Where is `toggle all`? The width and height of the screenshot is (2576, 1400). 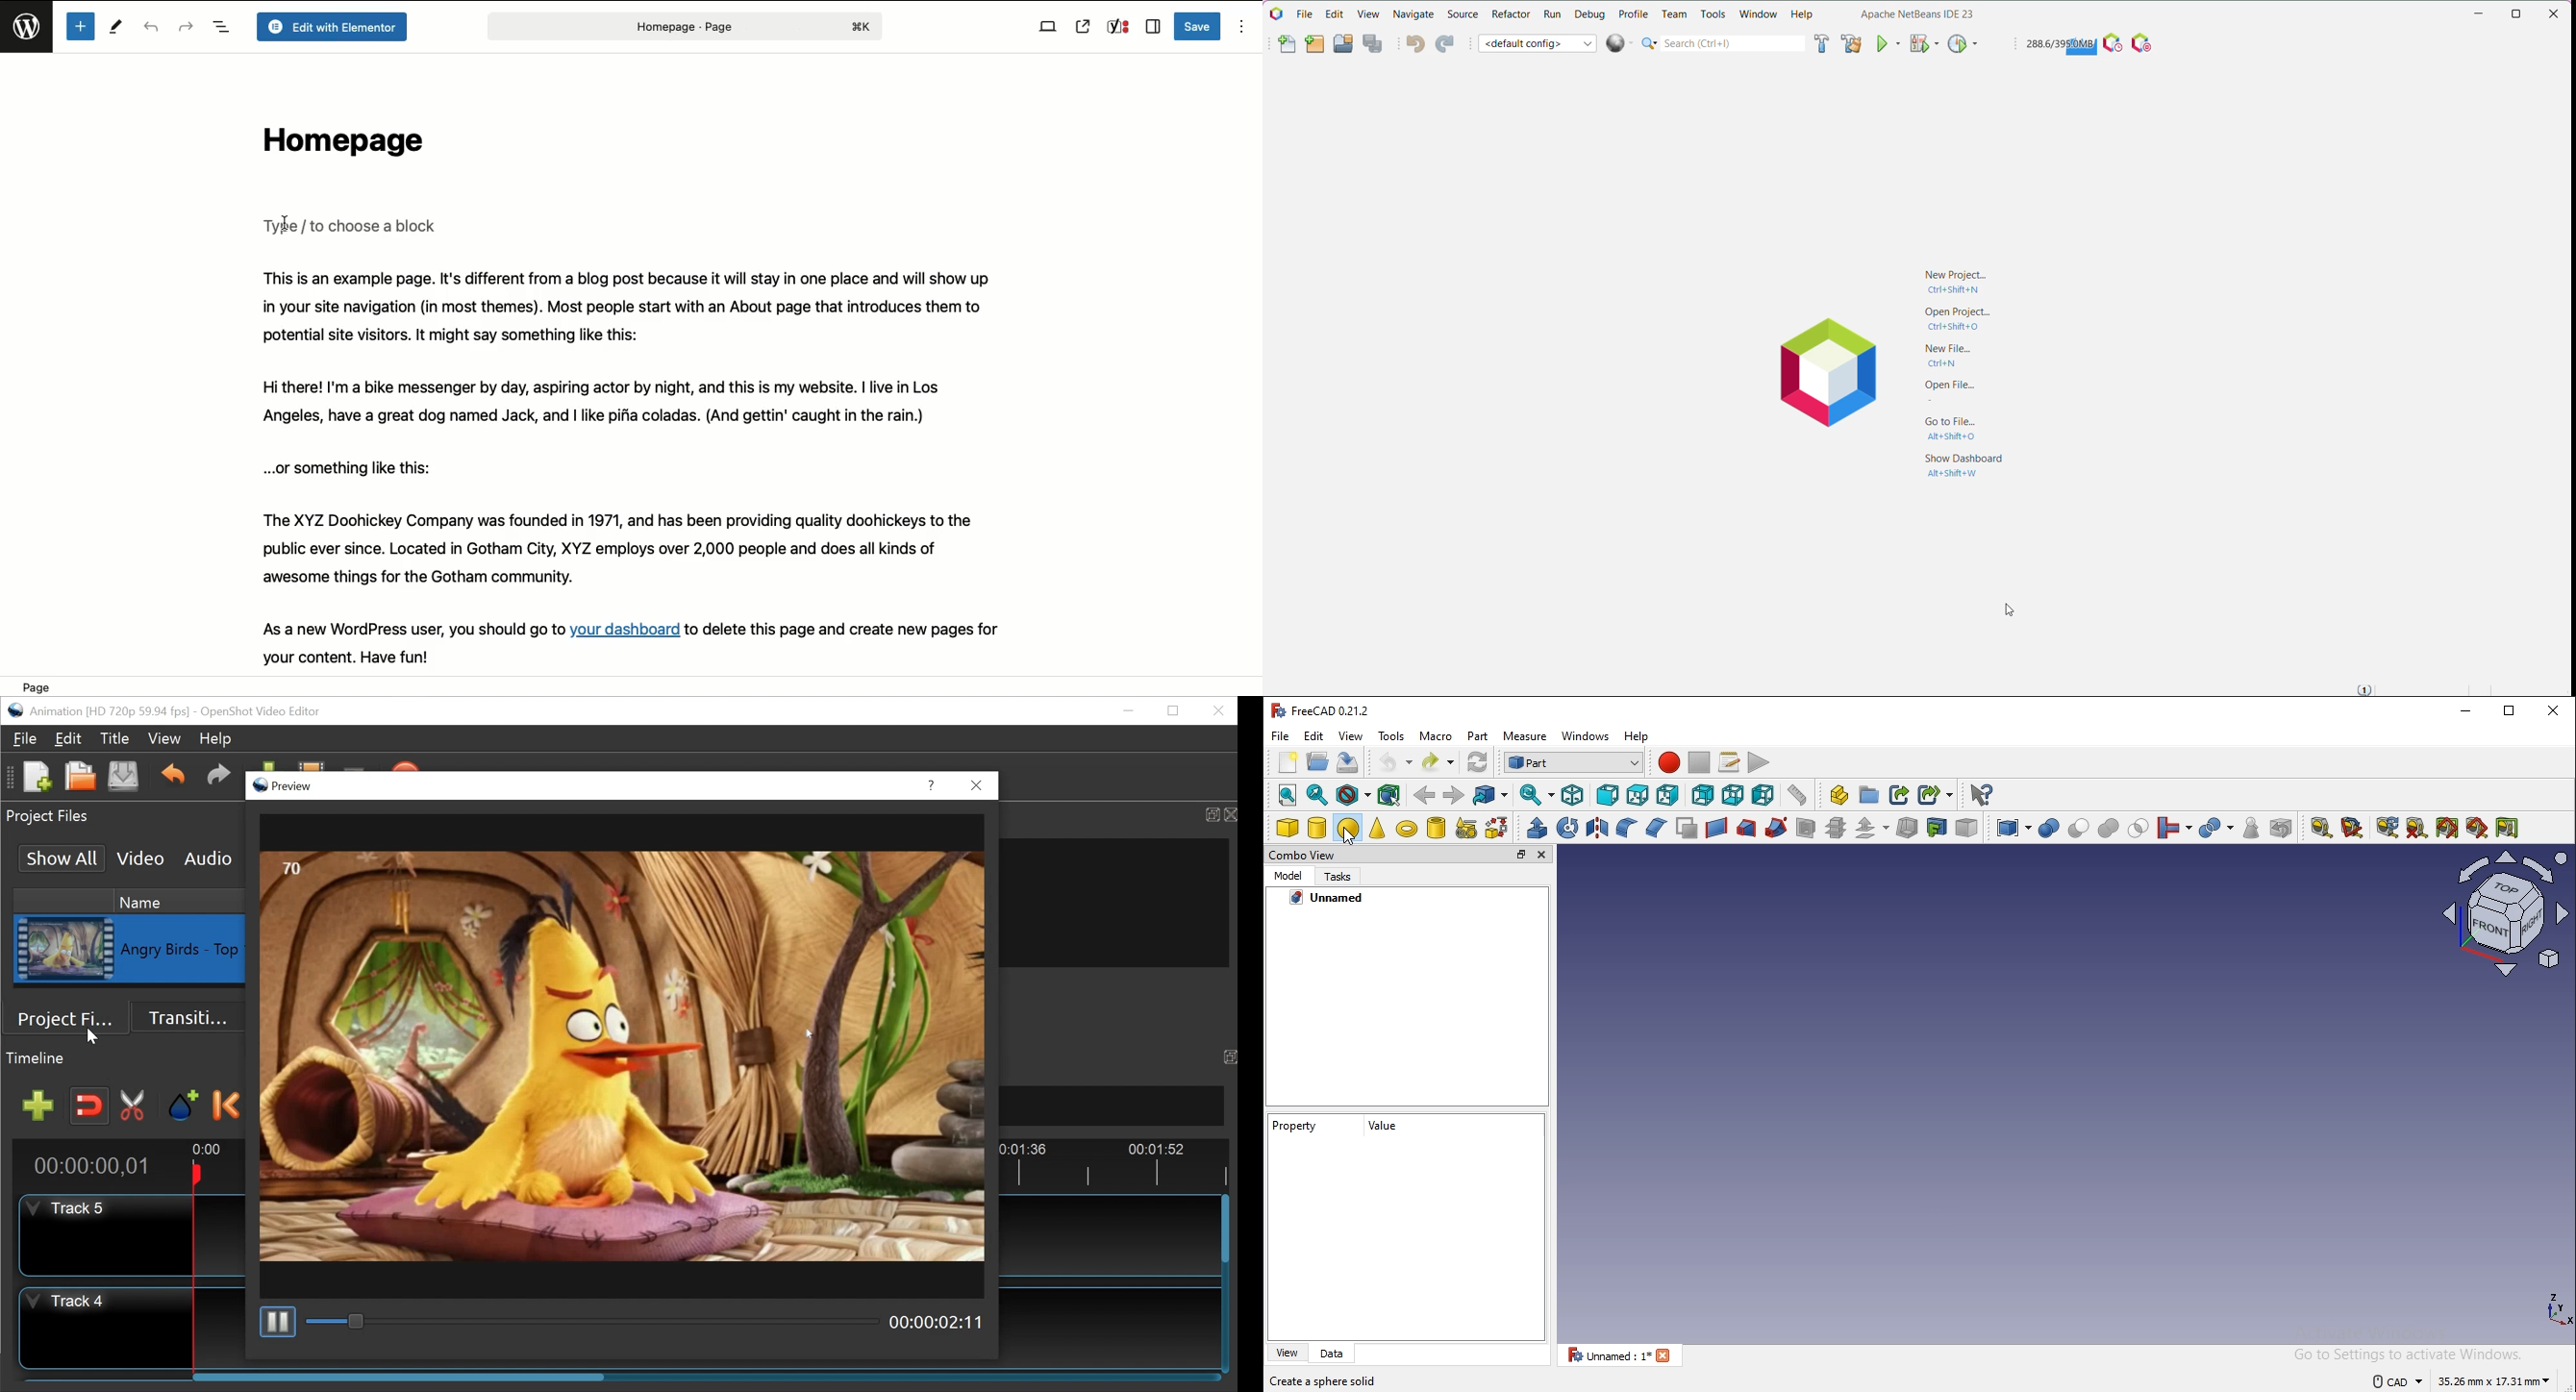
toggle all is located at coordinates (2449, 827).